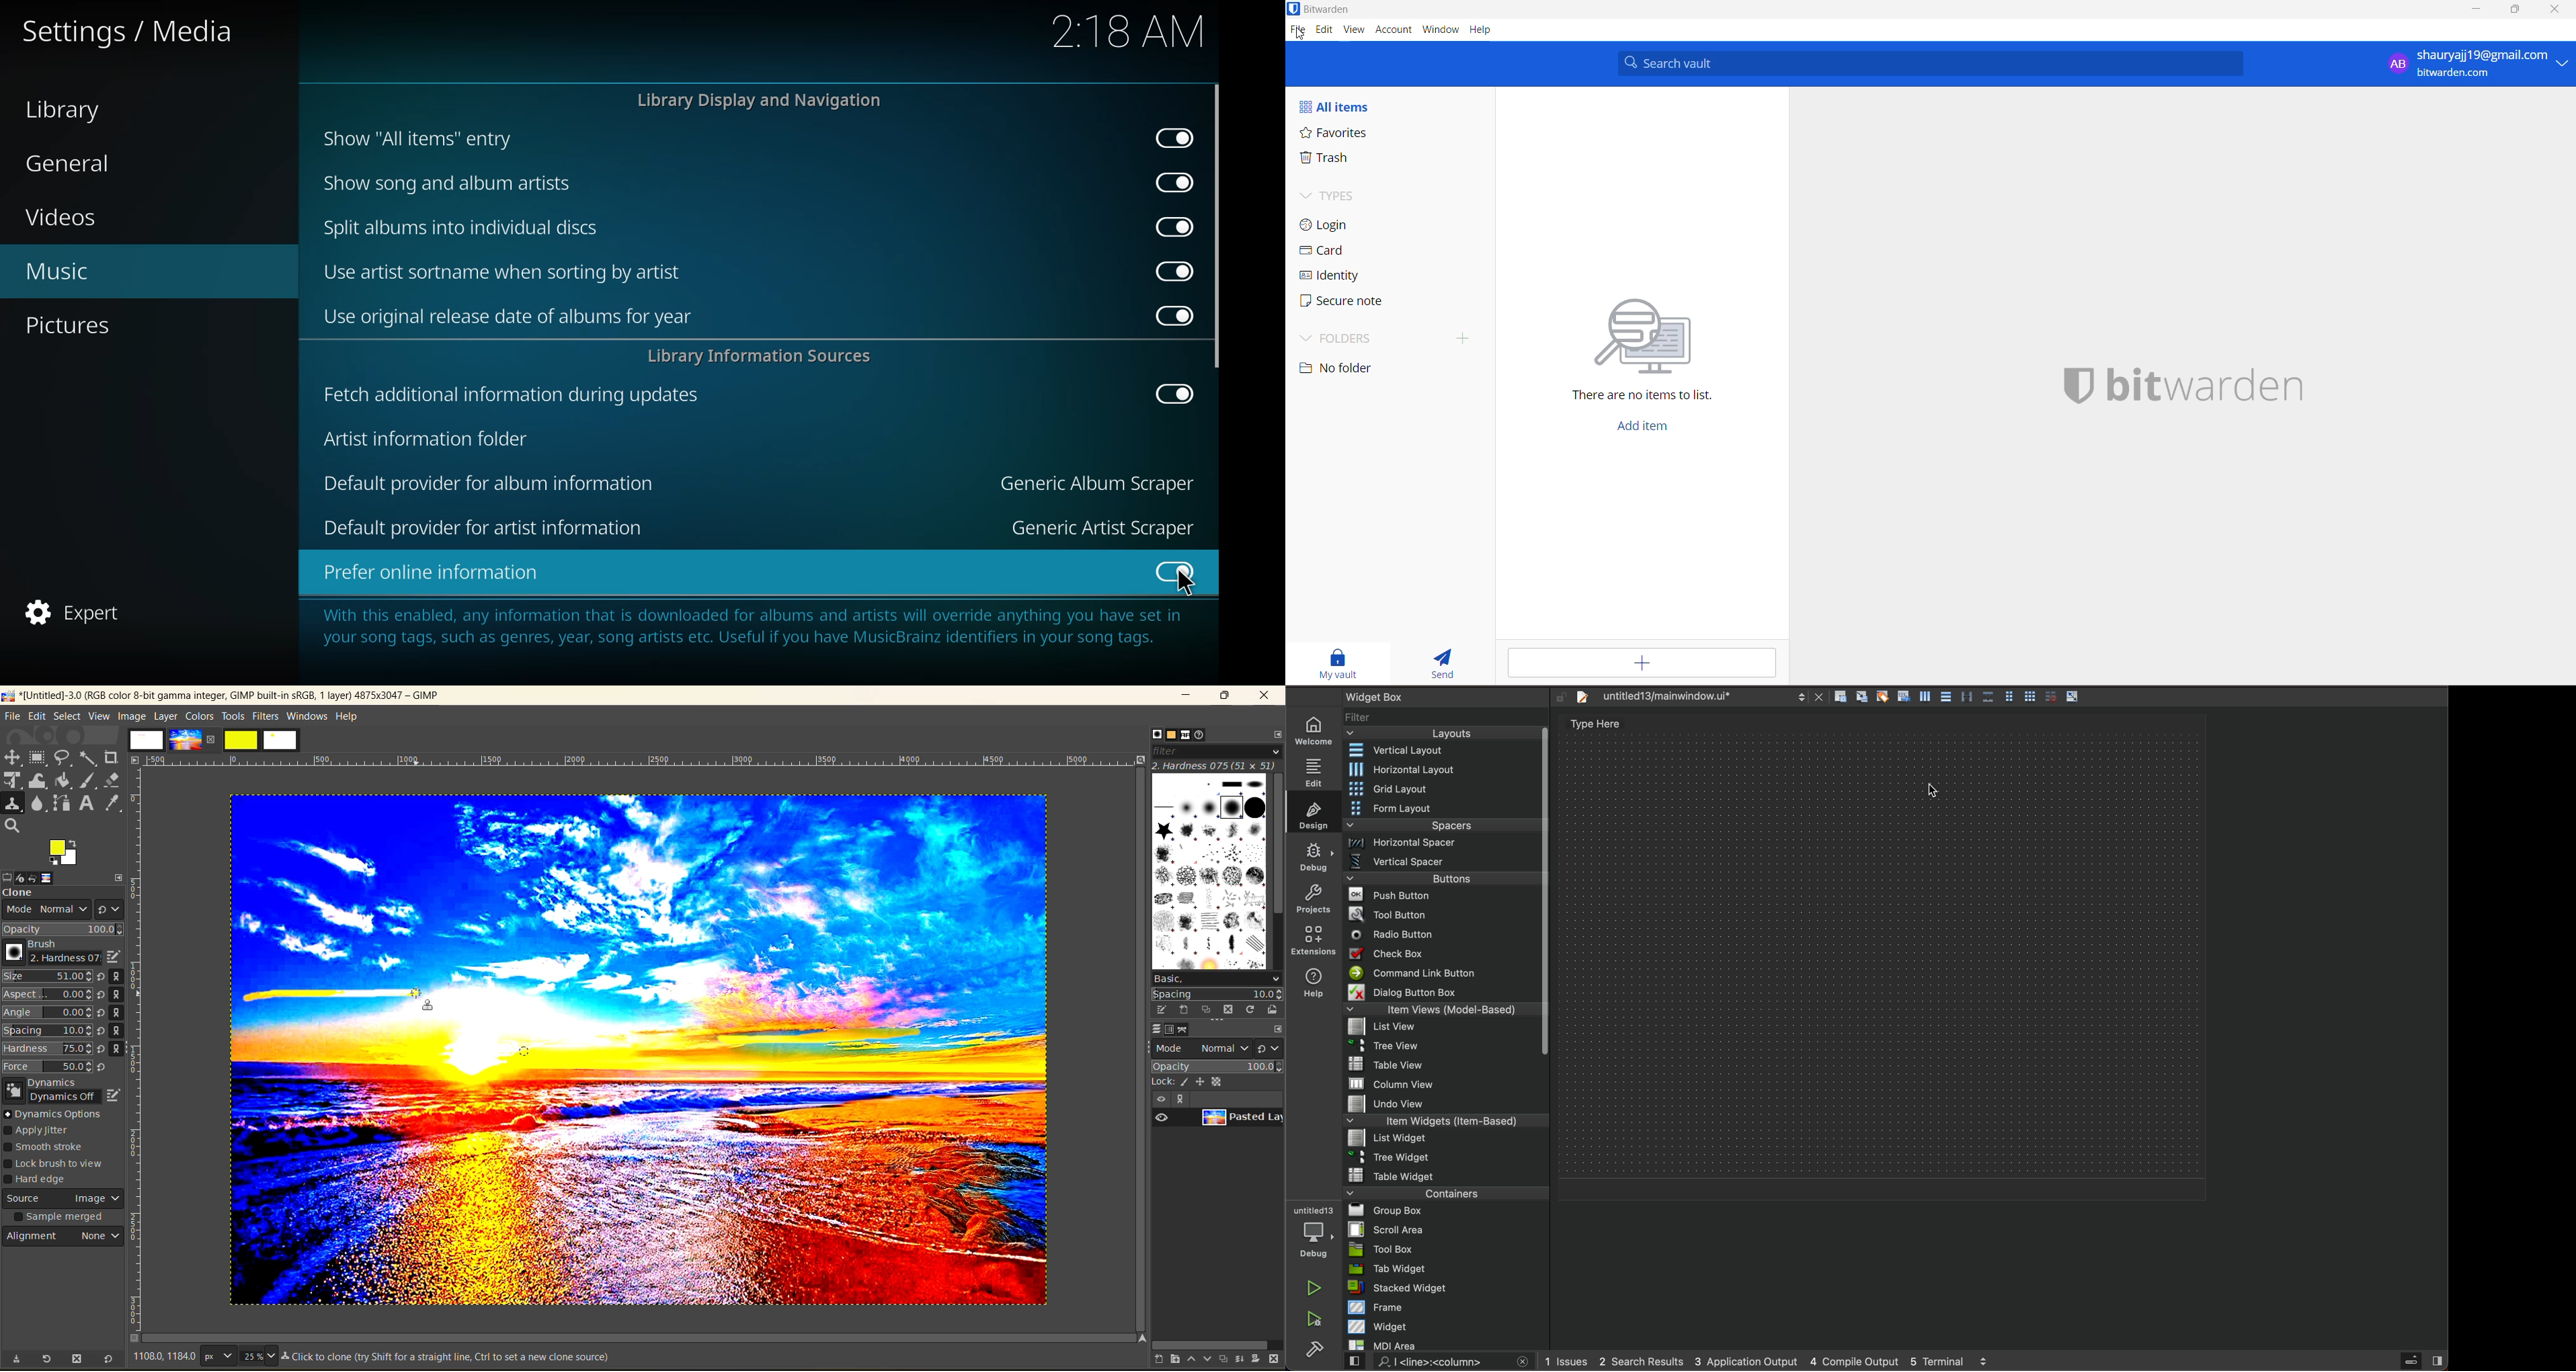 This screenshot has width=2576, height=1372. What do you see at coordinates (492, 524) in the screenshot?
I see `default provider for artist information` at bounding box center [492, 524].